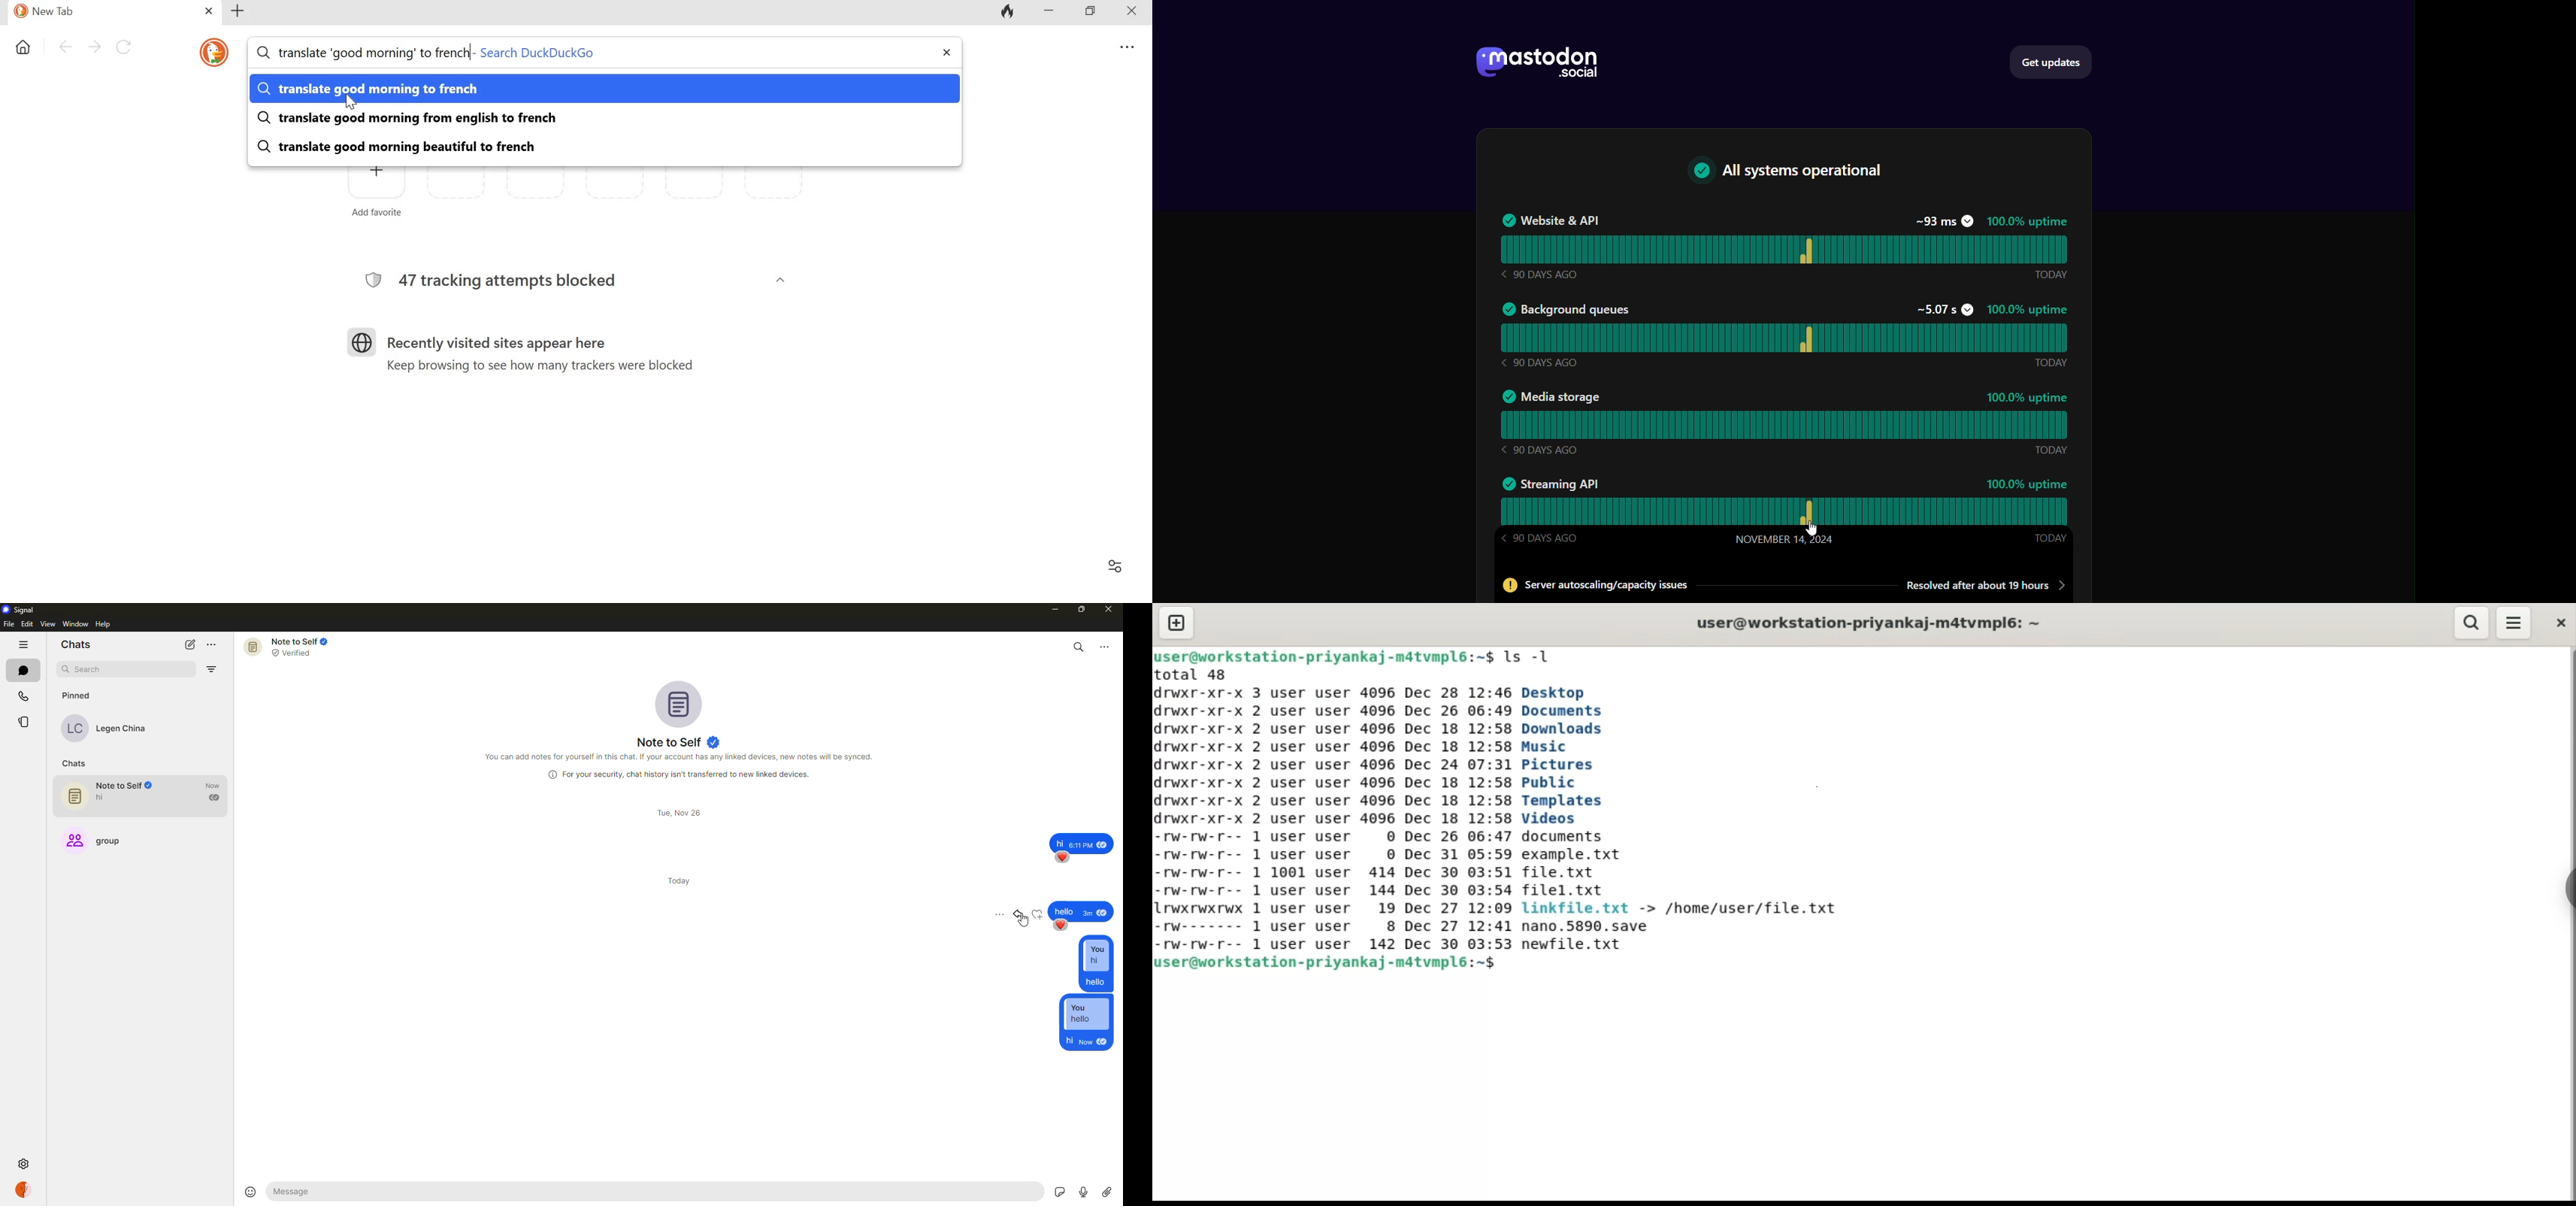 Image resolution: width=2576 pixels, height=1232 pixels. What do you see at coordinates (1550, 398) in the screenshot?
I see `Media storage` at bounding box center [1550, 398].